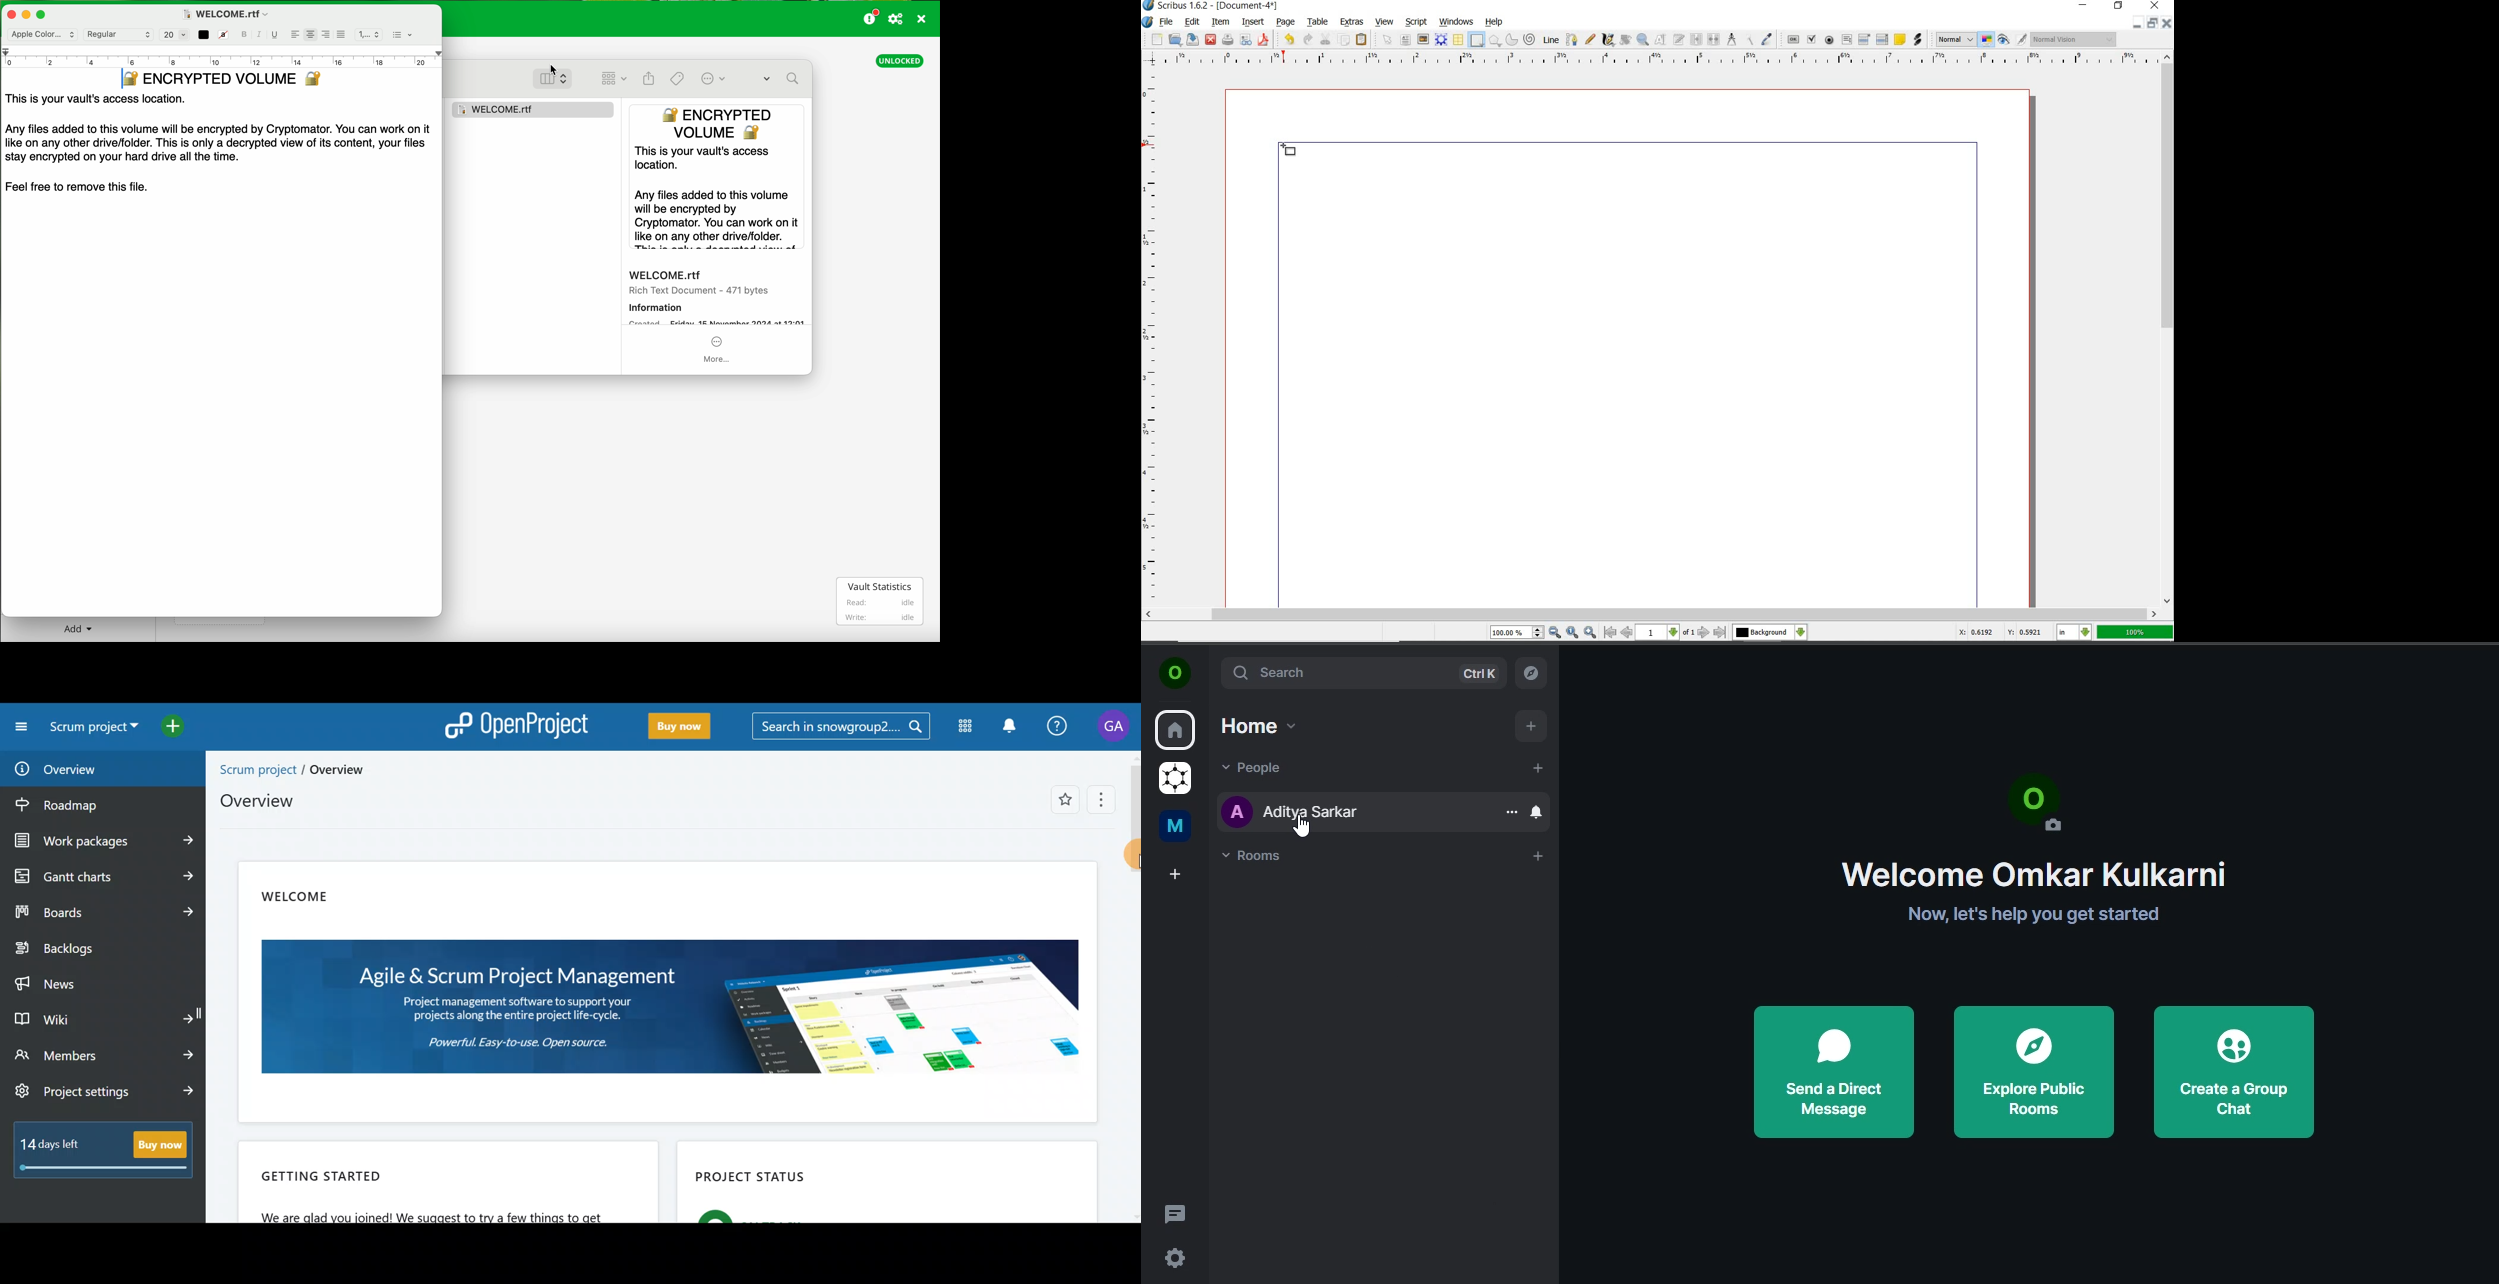 This screenshot has height=1288, width=2520. What do you see at coordinates (1538, 767) in the screenshot?
I see `start chat` at bounding box center [1538, 767].